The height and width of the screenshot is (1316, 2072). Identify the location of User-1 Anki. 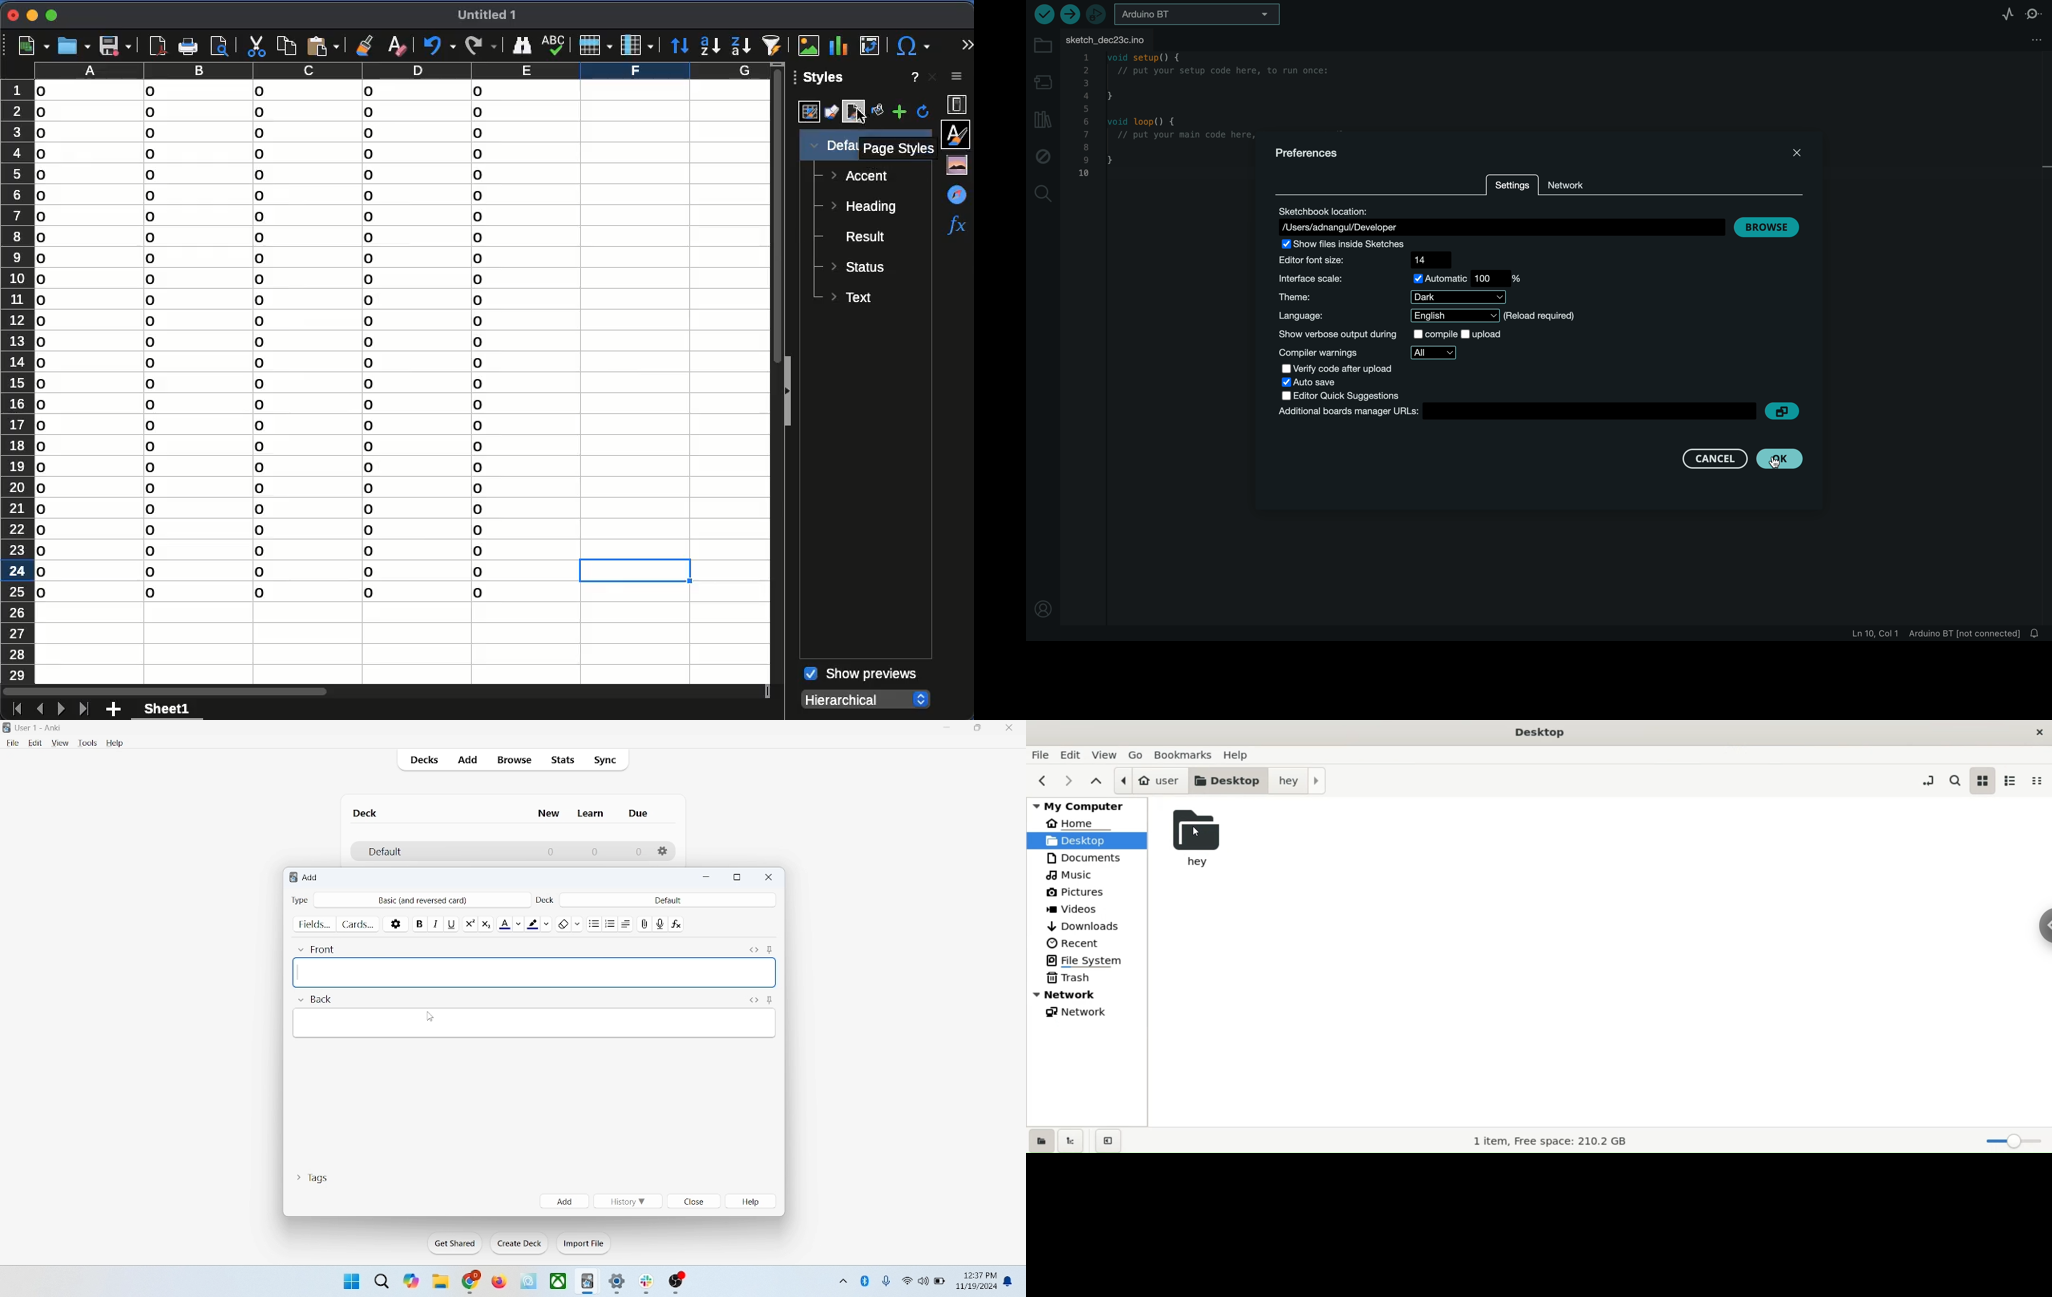
(42, 729).